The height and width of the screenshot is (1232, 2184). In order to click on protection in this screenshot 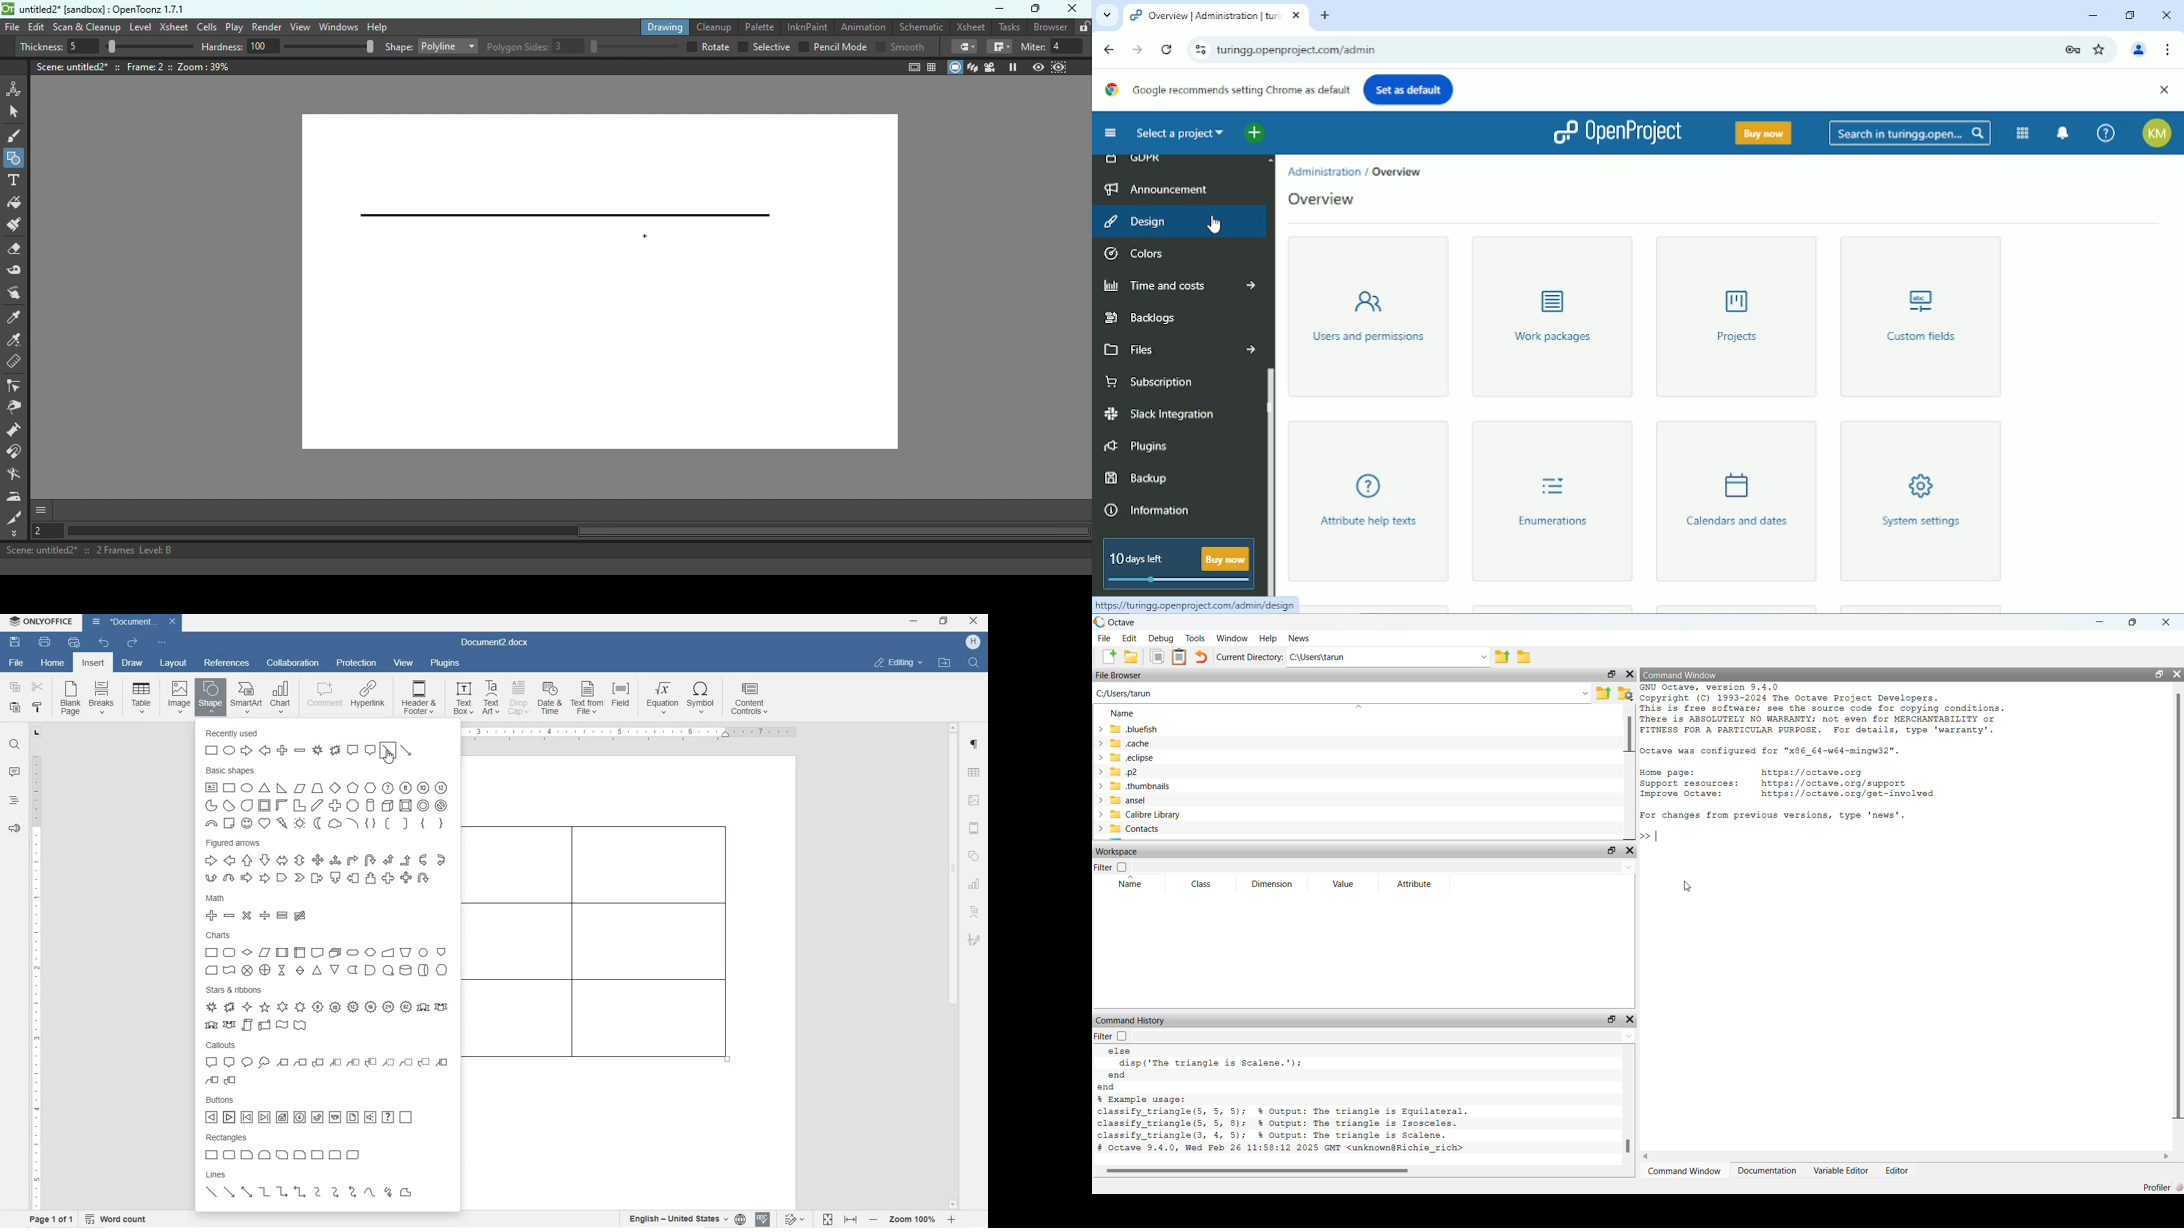, I will do `click(358, 663)`.